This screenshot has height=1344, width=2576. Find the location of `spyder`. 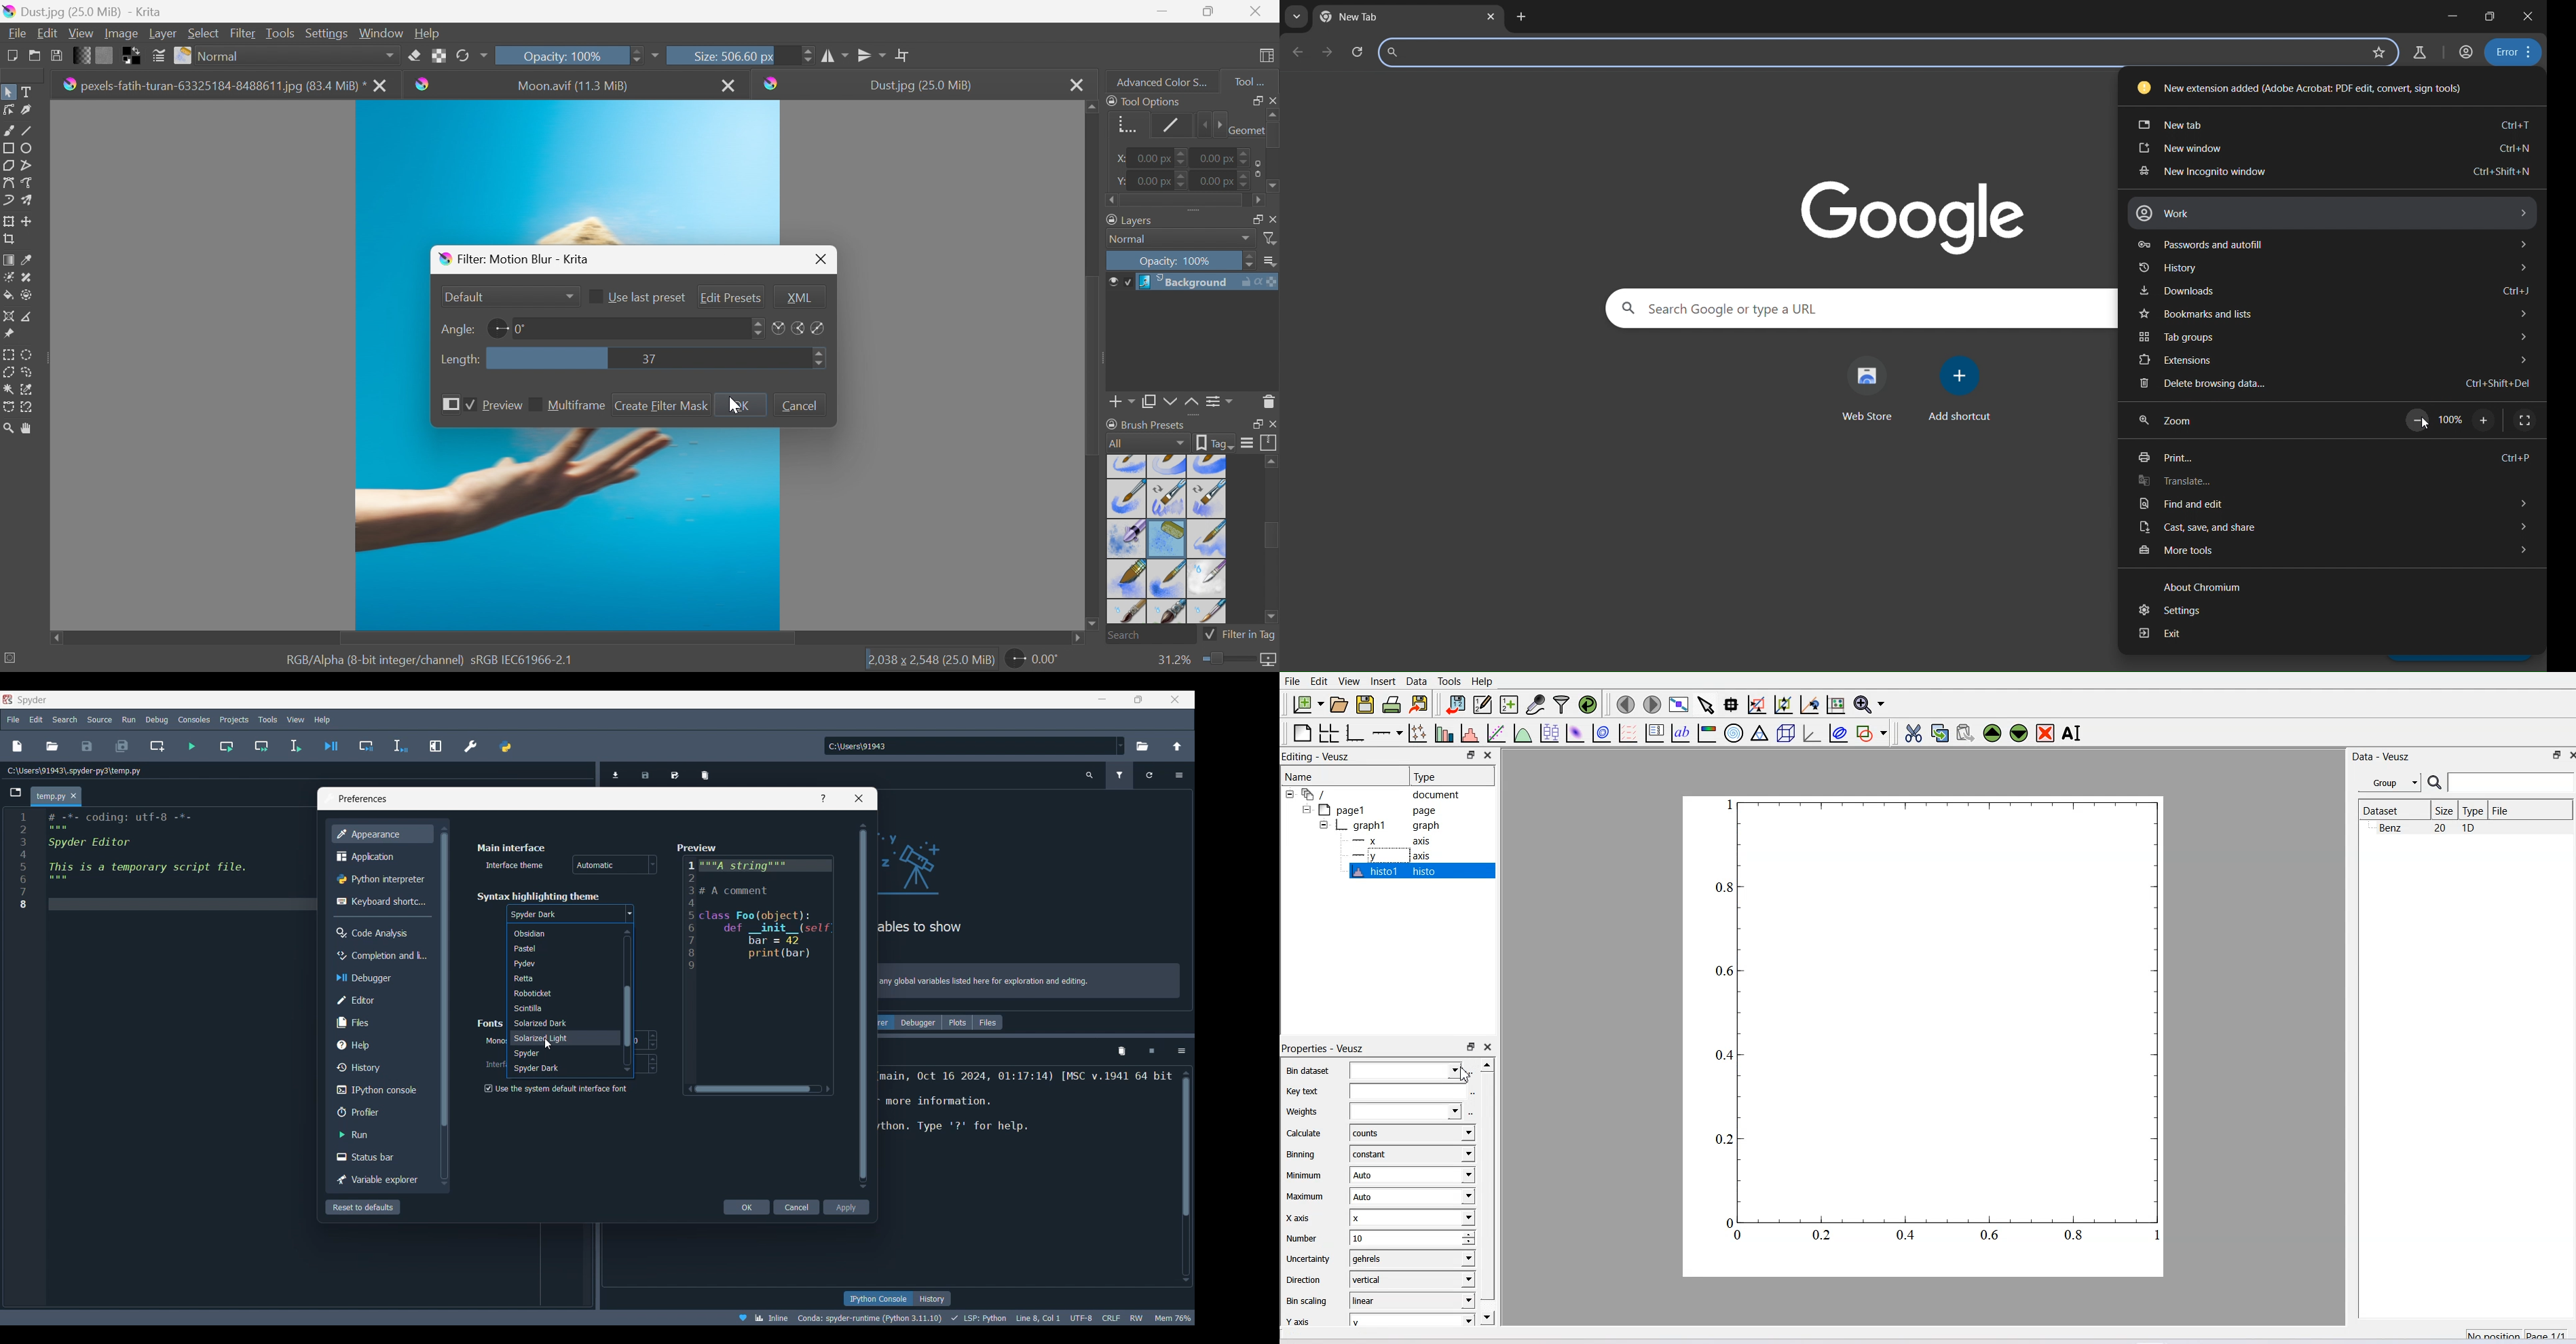

spyder is located at coordinates (553, 1054).